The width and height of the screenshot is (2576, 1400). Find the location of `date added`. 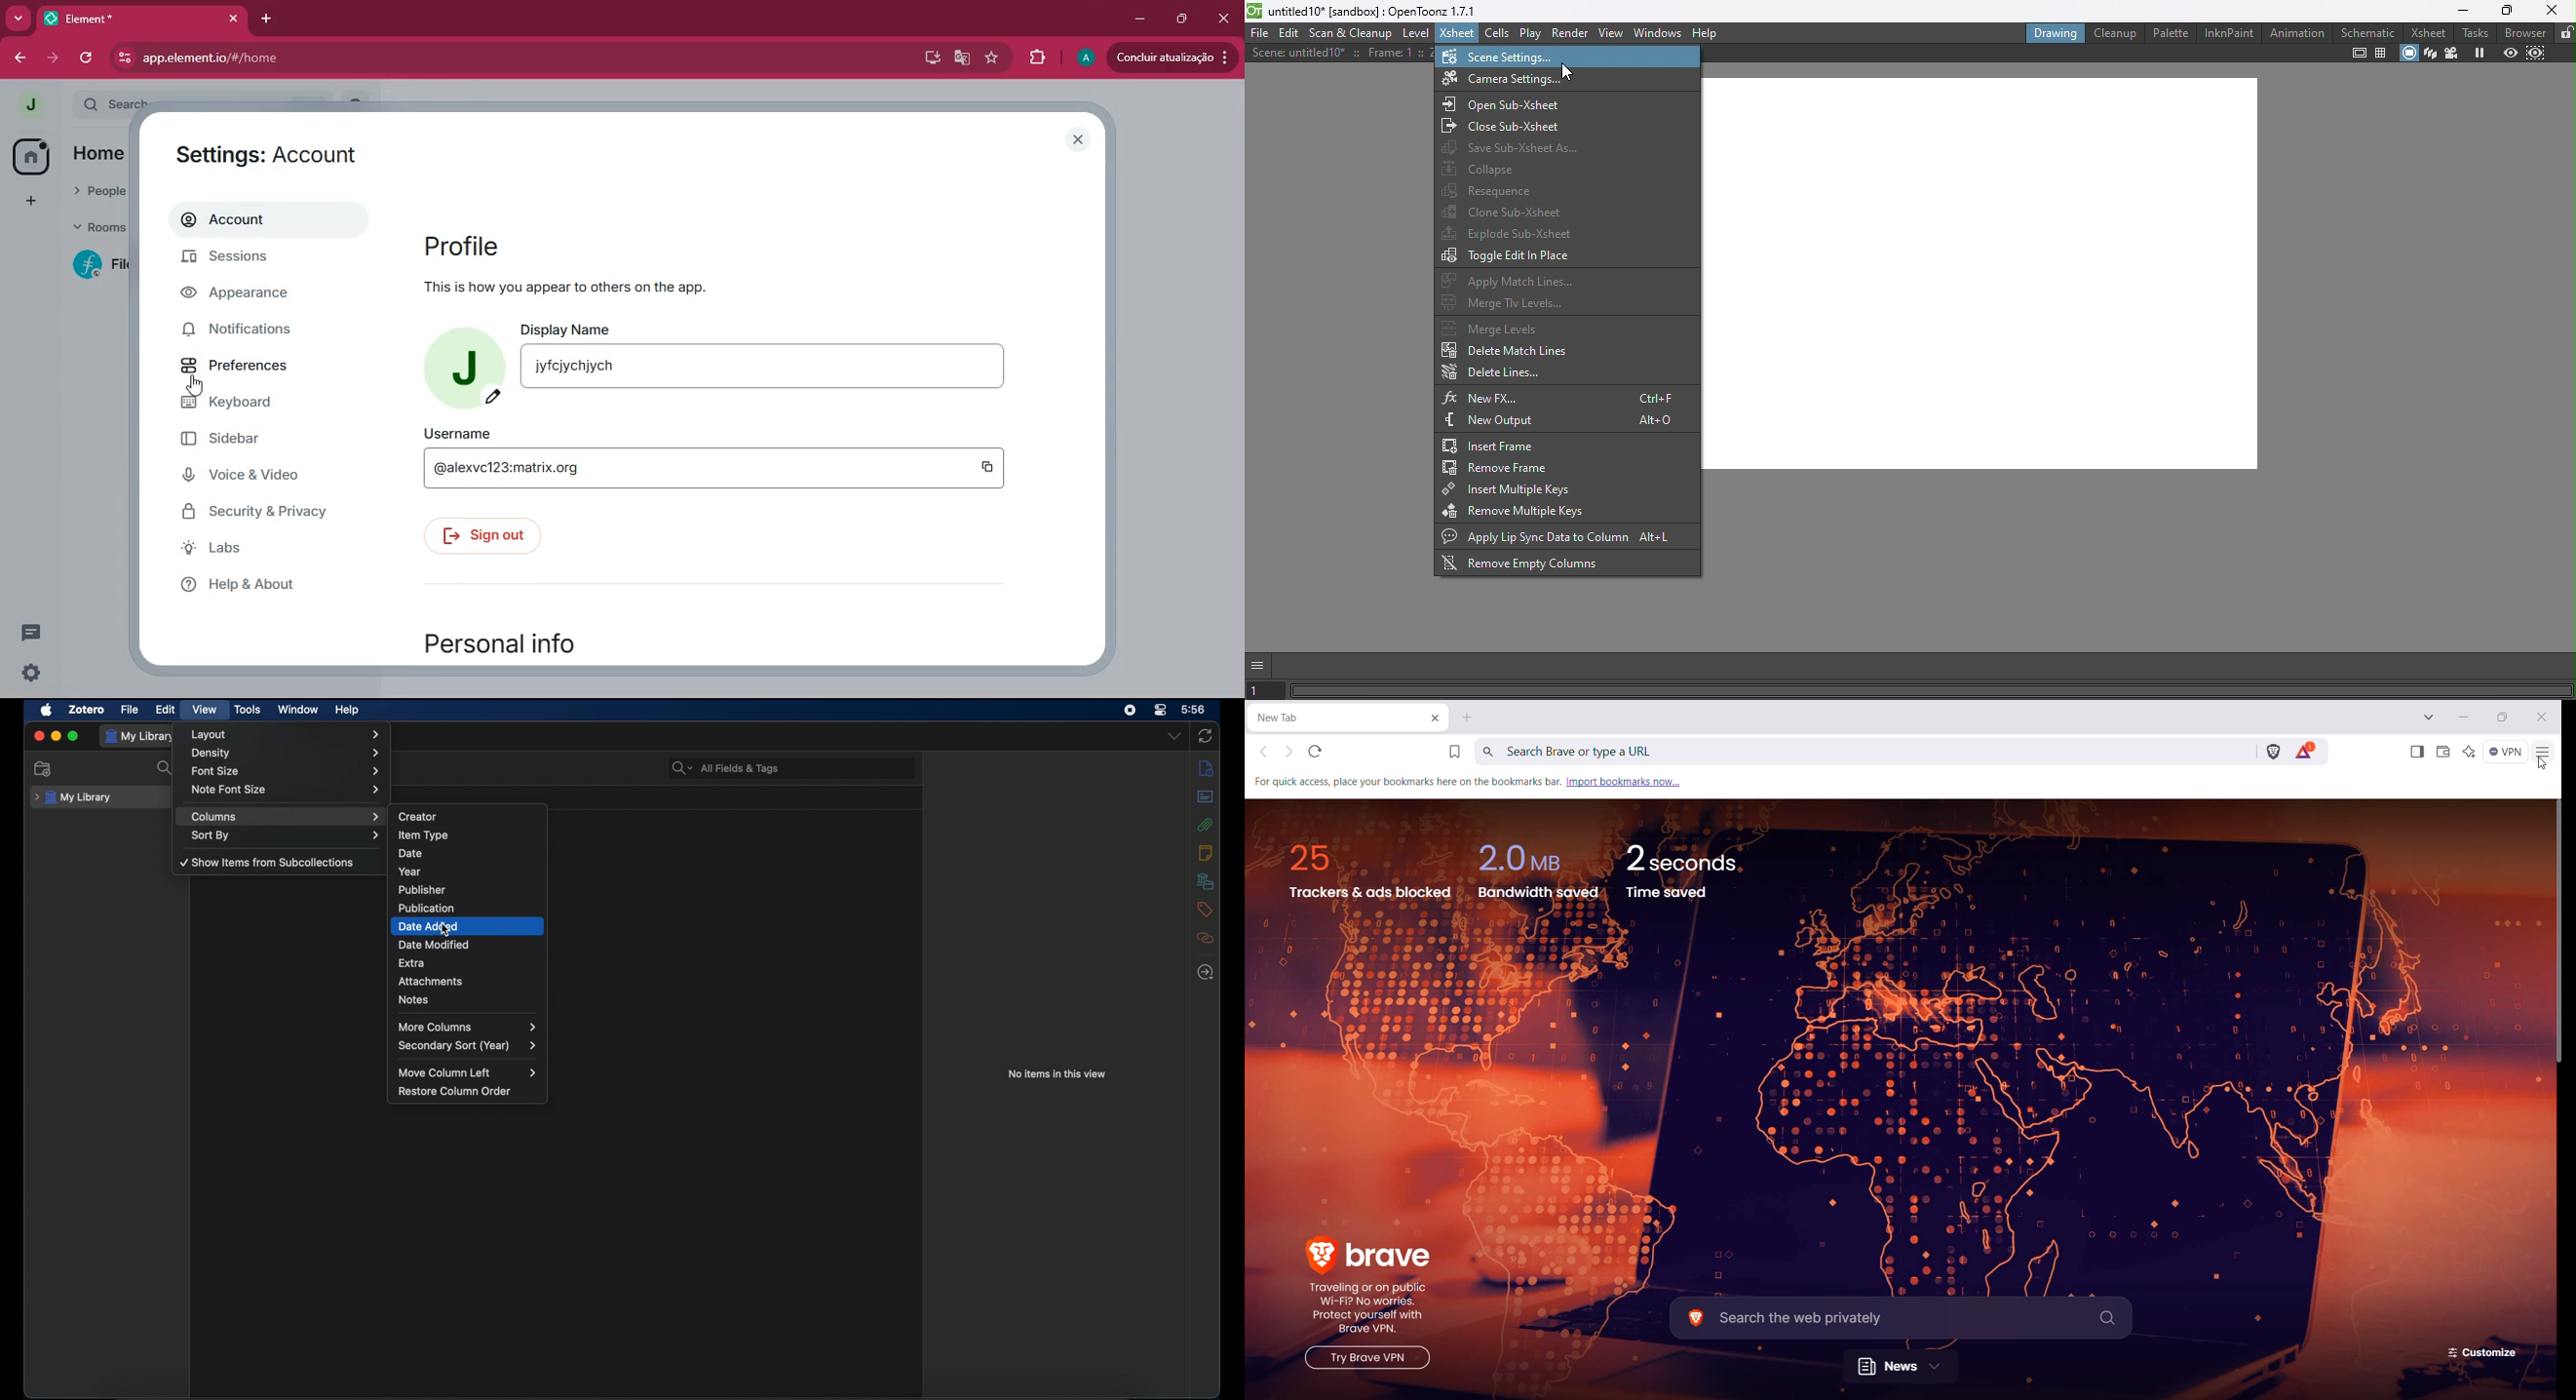

date added is located at coordinates (469, 927).